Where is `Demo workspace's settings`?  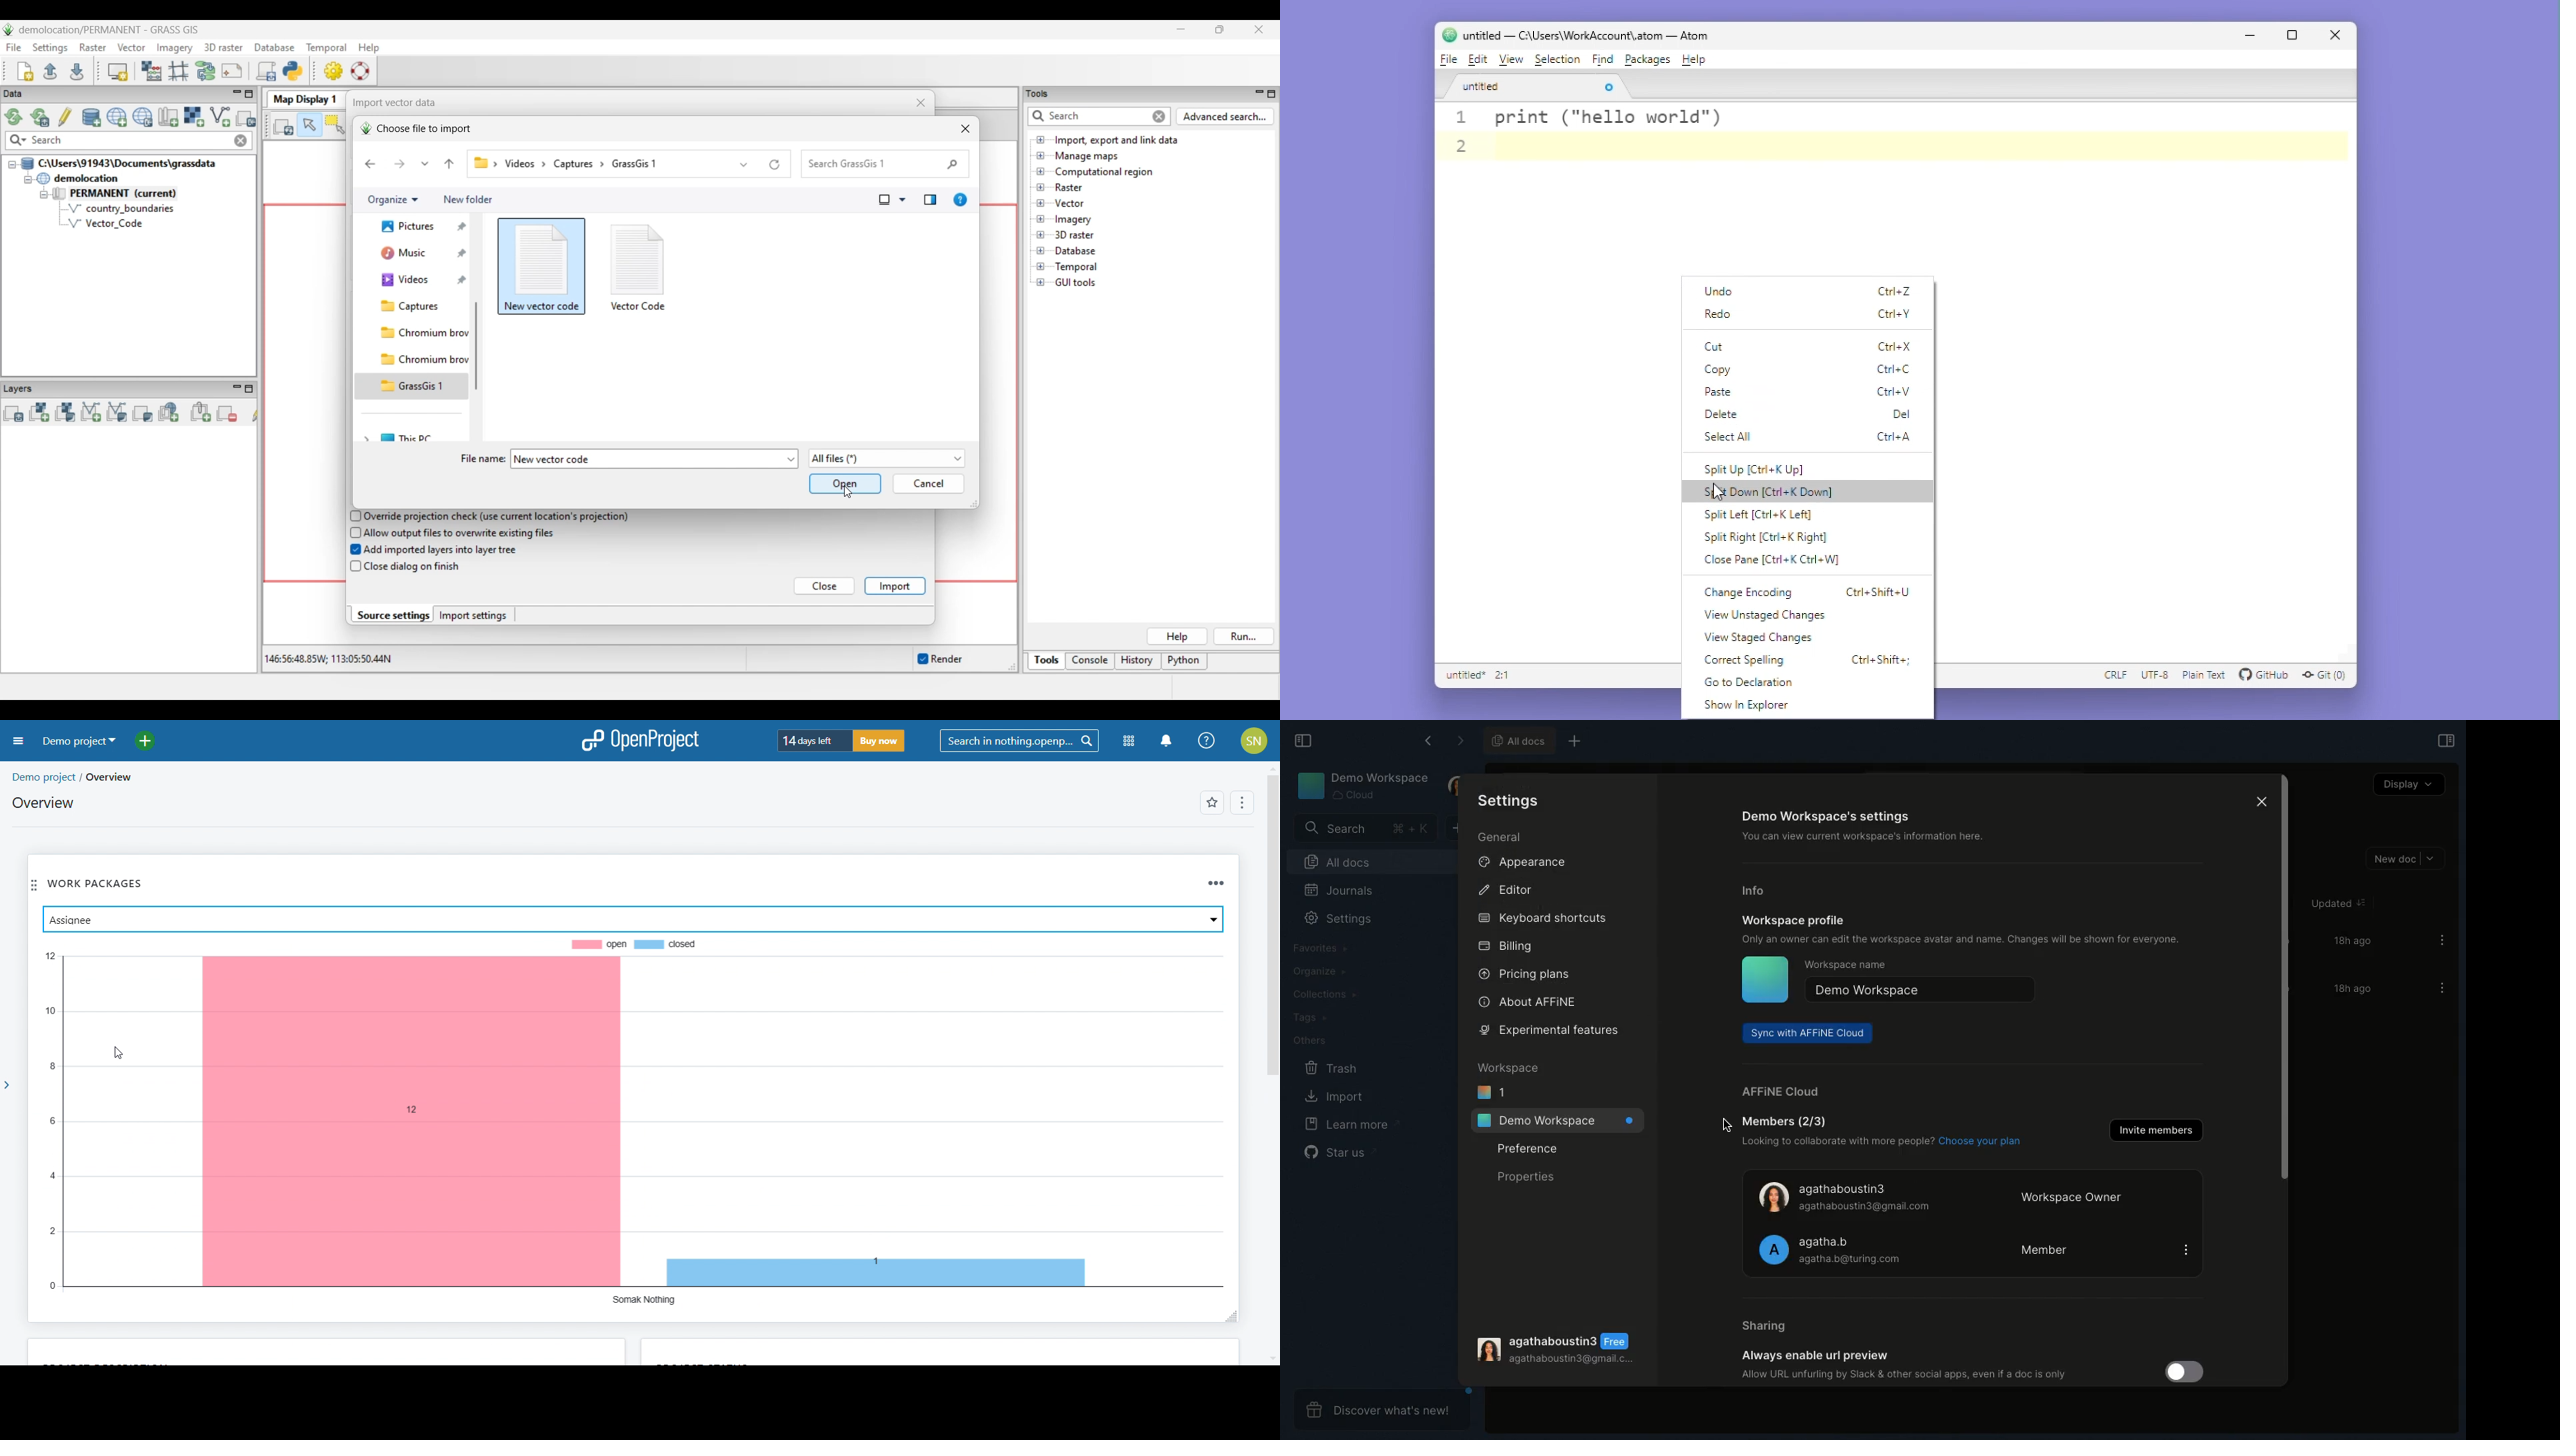
Demo workspace's settings is located at coordinates (1879, 828).